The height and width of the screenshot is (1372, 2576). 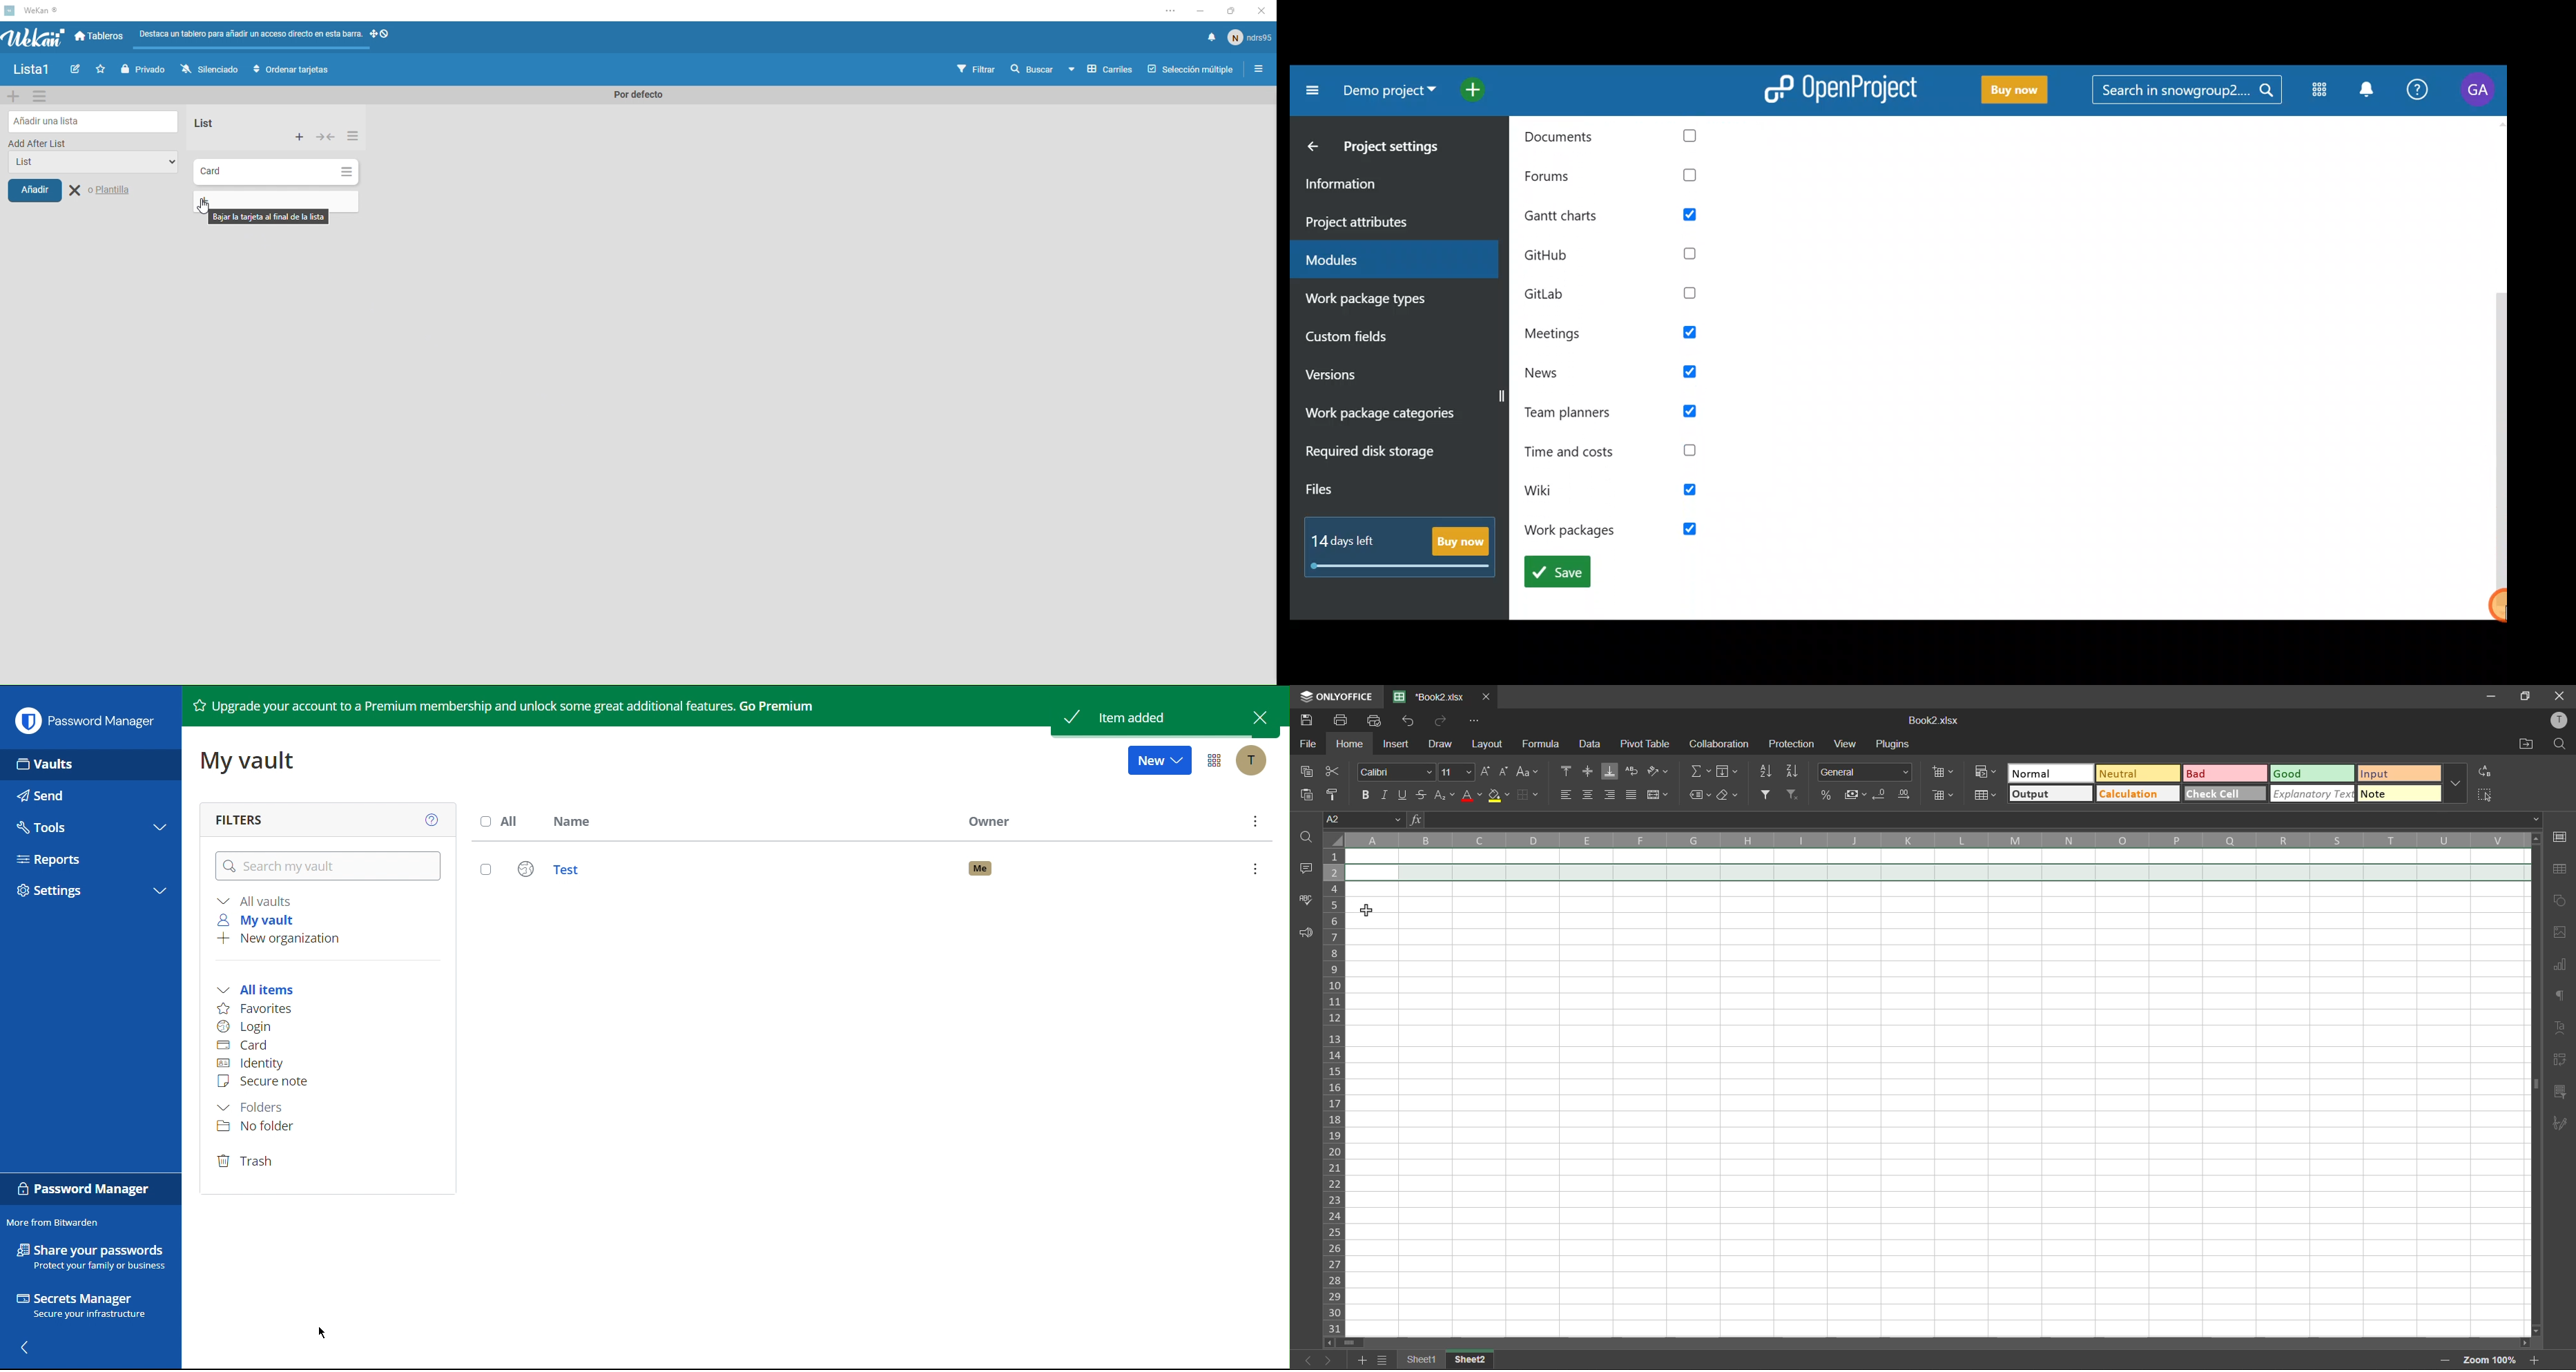 I want to click on Item Added, so click(x=1169, y=719).